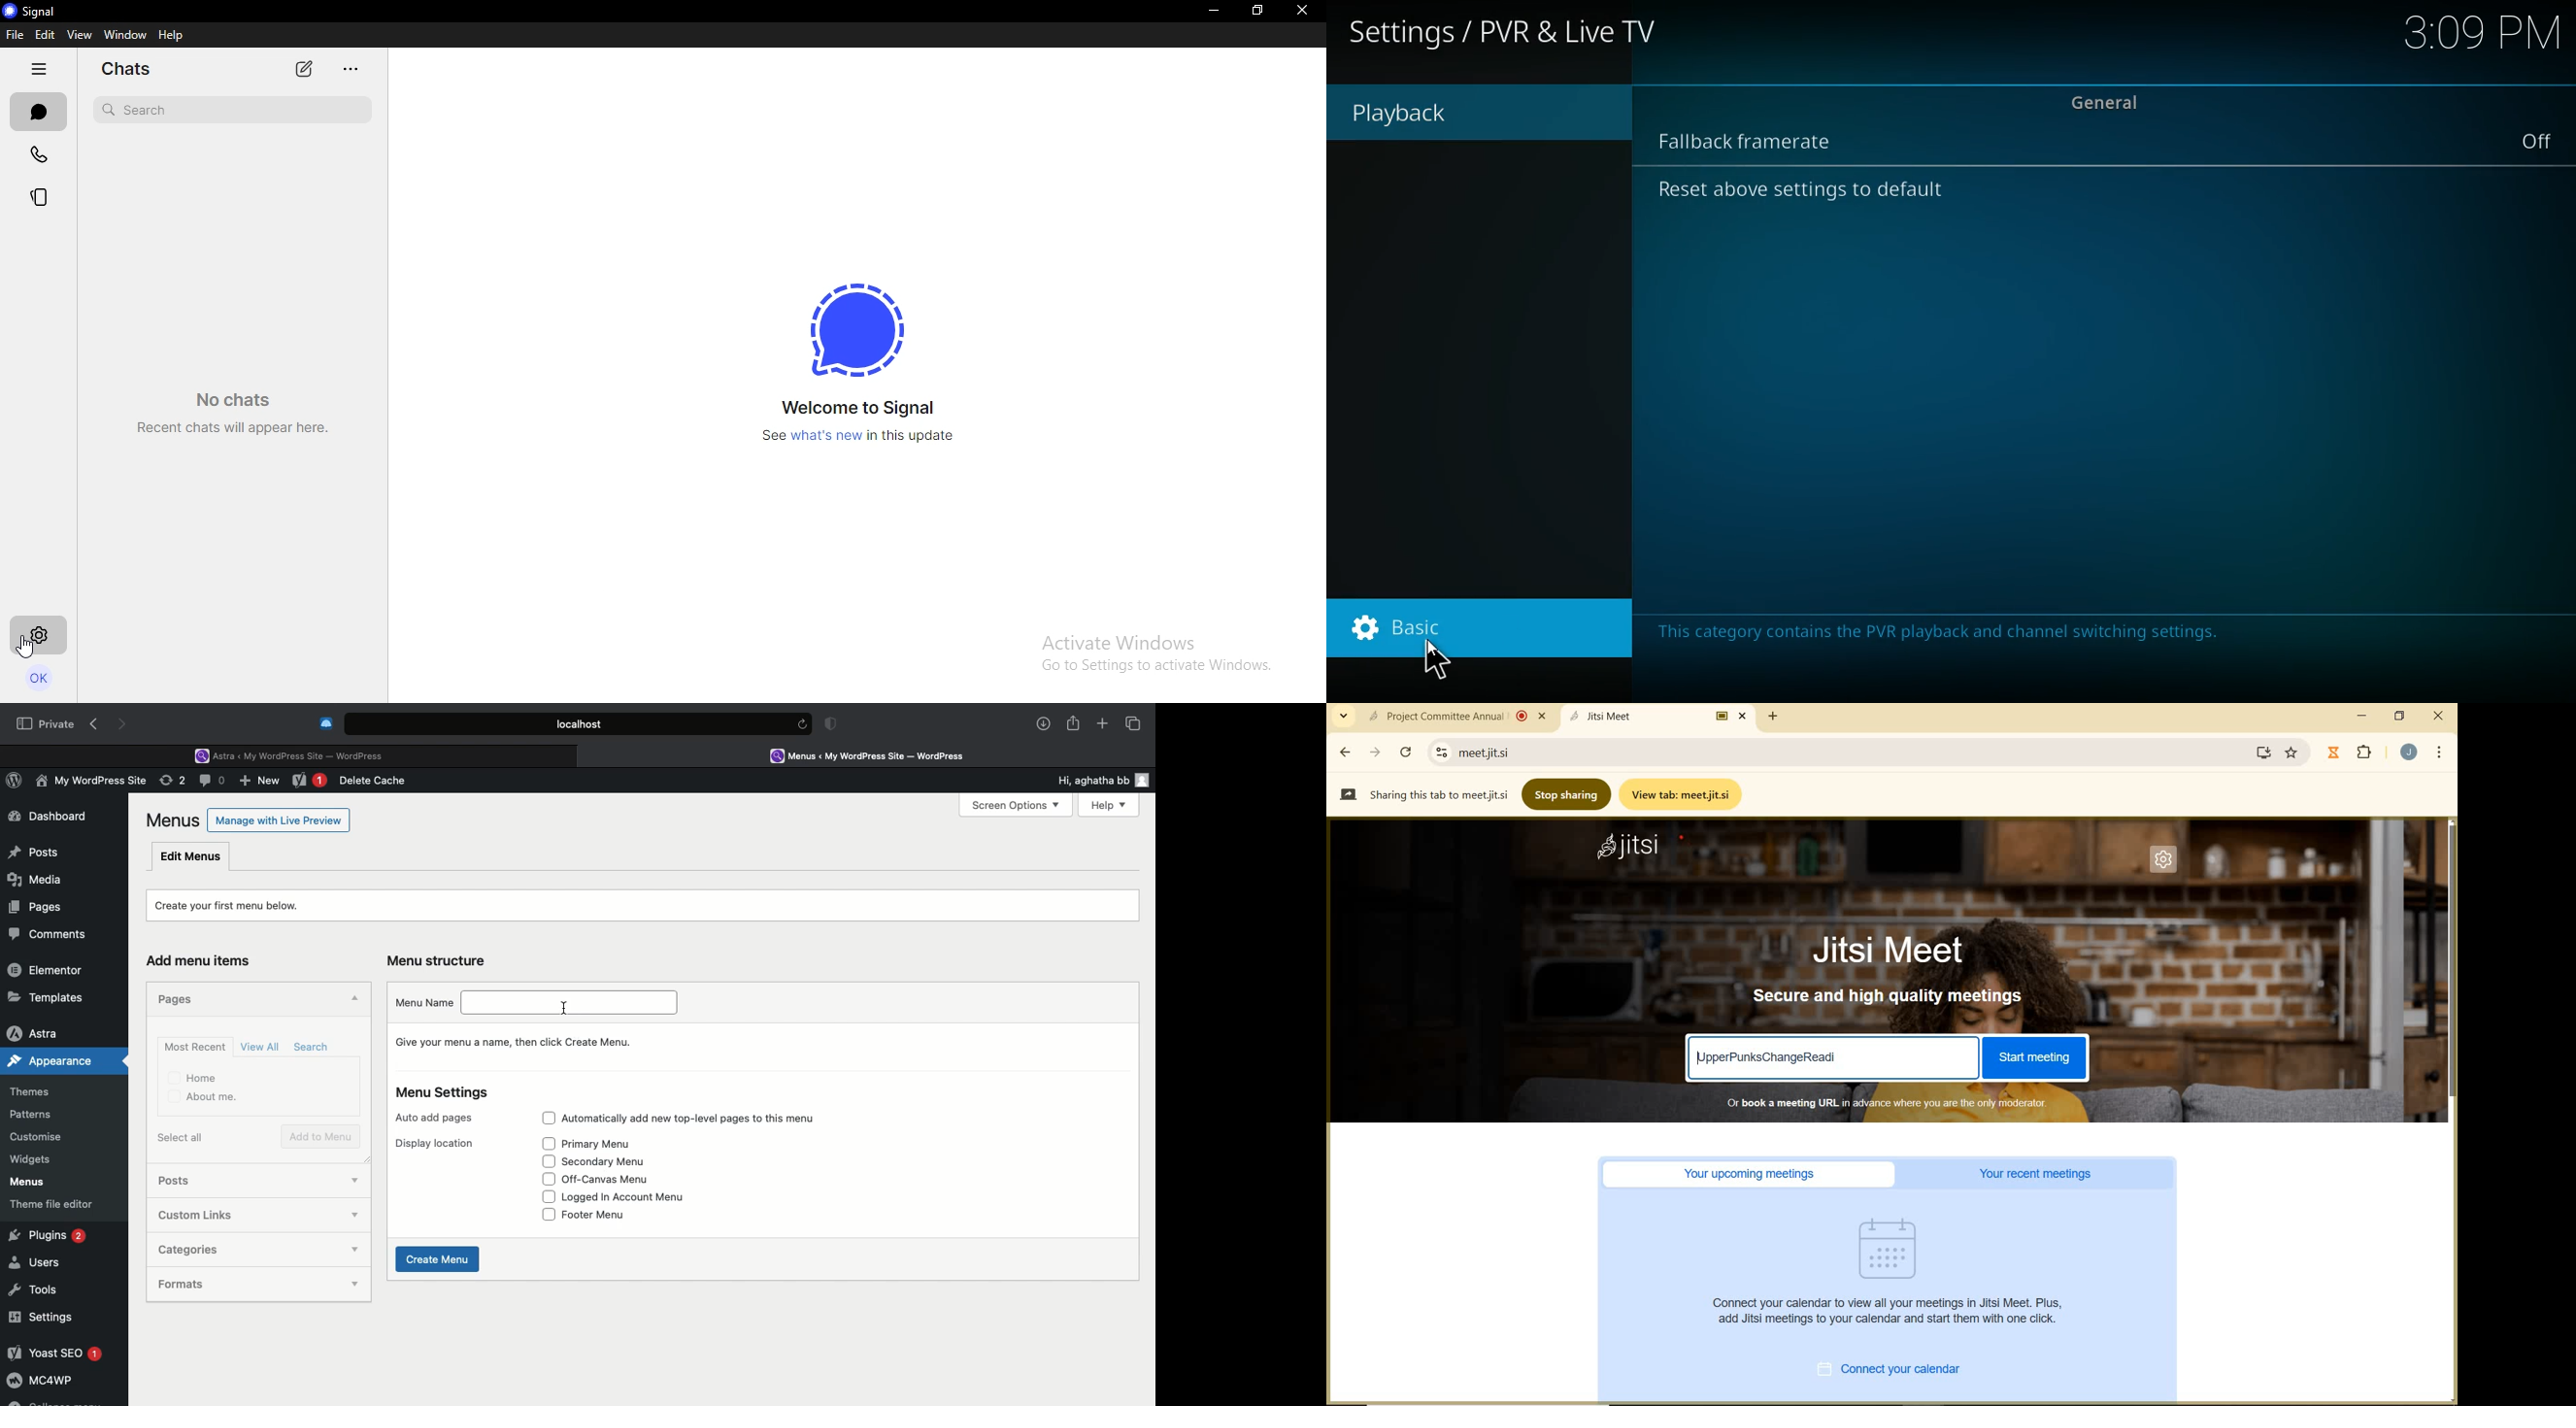 This screenshot has width=2576, height=1428. What do you see at coordinates (1885, 1102) in the screenshot?
I see `Or book a meeting URL in advance where you are the only moderator.` at bounding box center [1885, 1102].